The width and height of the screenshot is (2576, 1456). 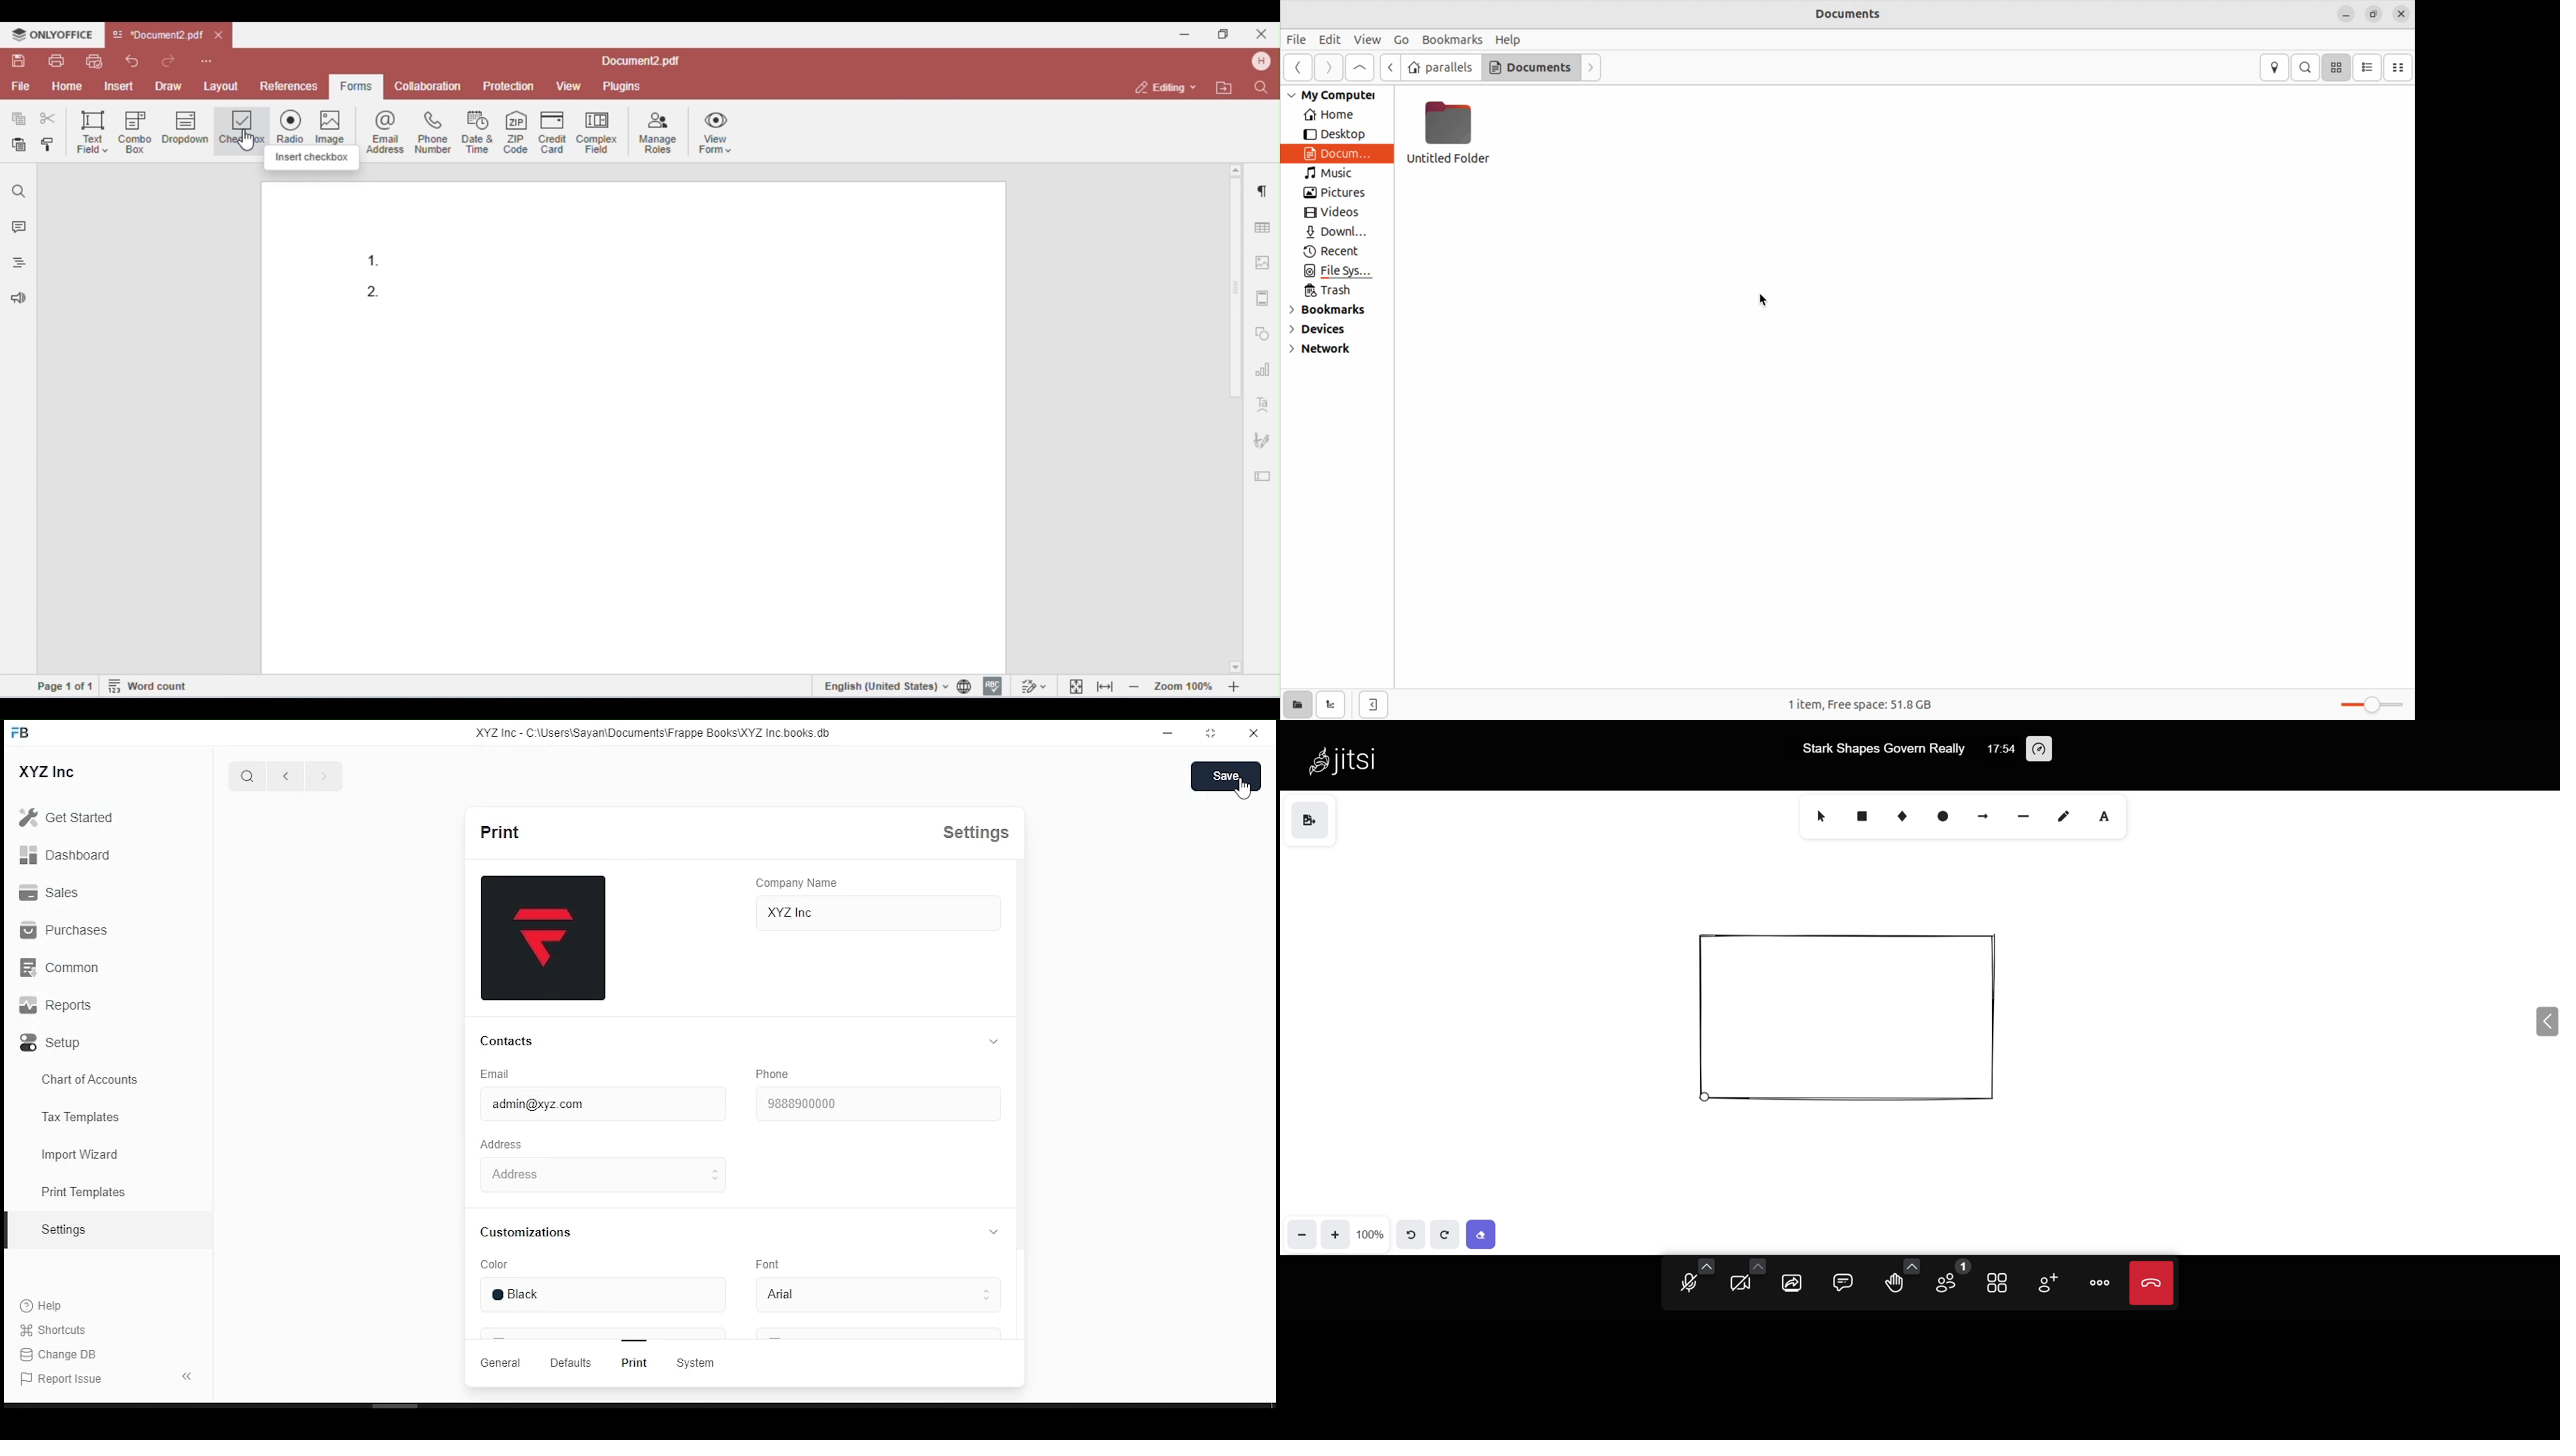 What do you see at coordinates (1892, 1286) in the screenshot?
I see `raise hand` at bounding box center [1892, 1286].